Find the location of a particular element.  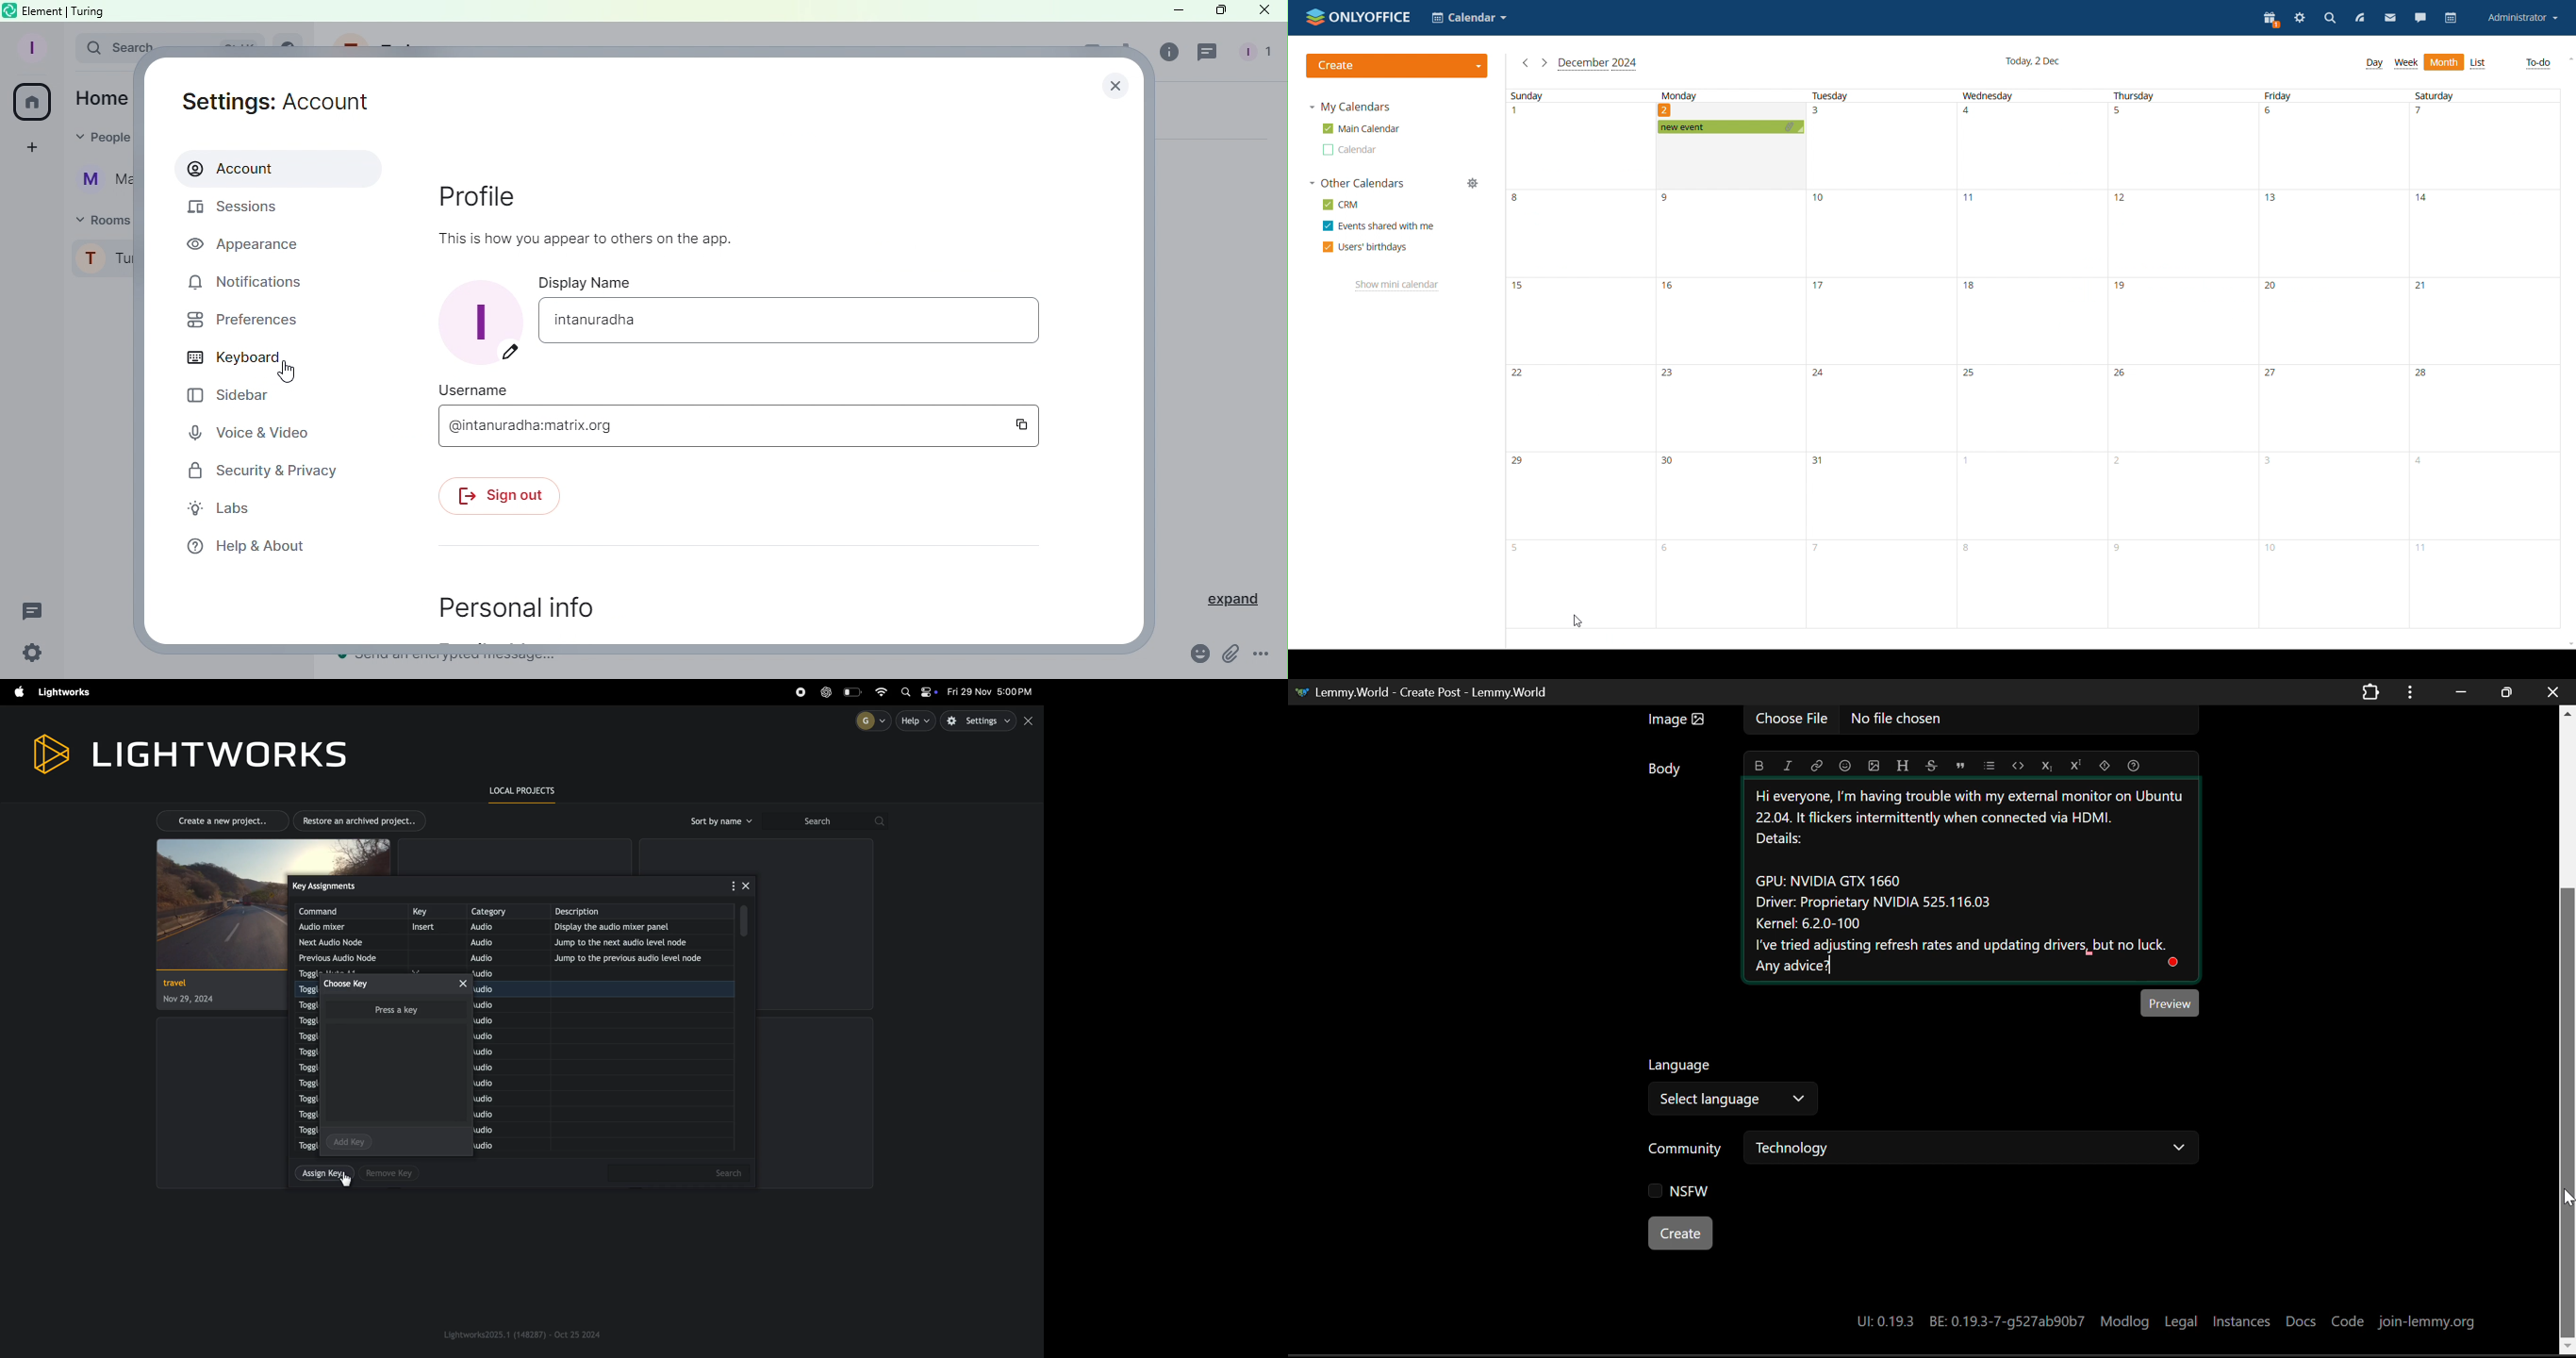

Close Window is located at coordinates (2555, 691).